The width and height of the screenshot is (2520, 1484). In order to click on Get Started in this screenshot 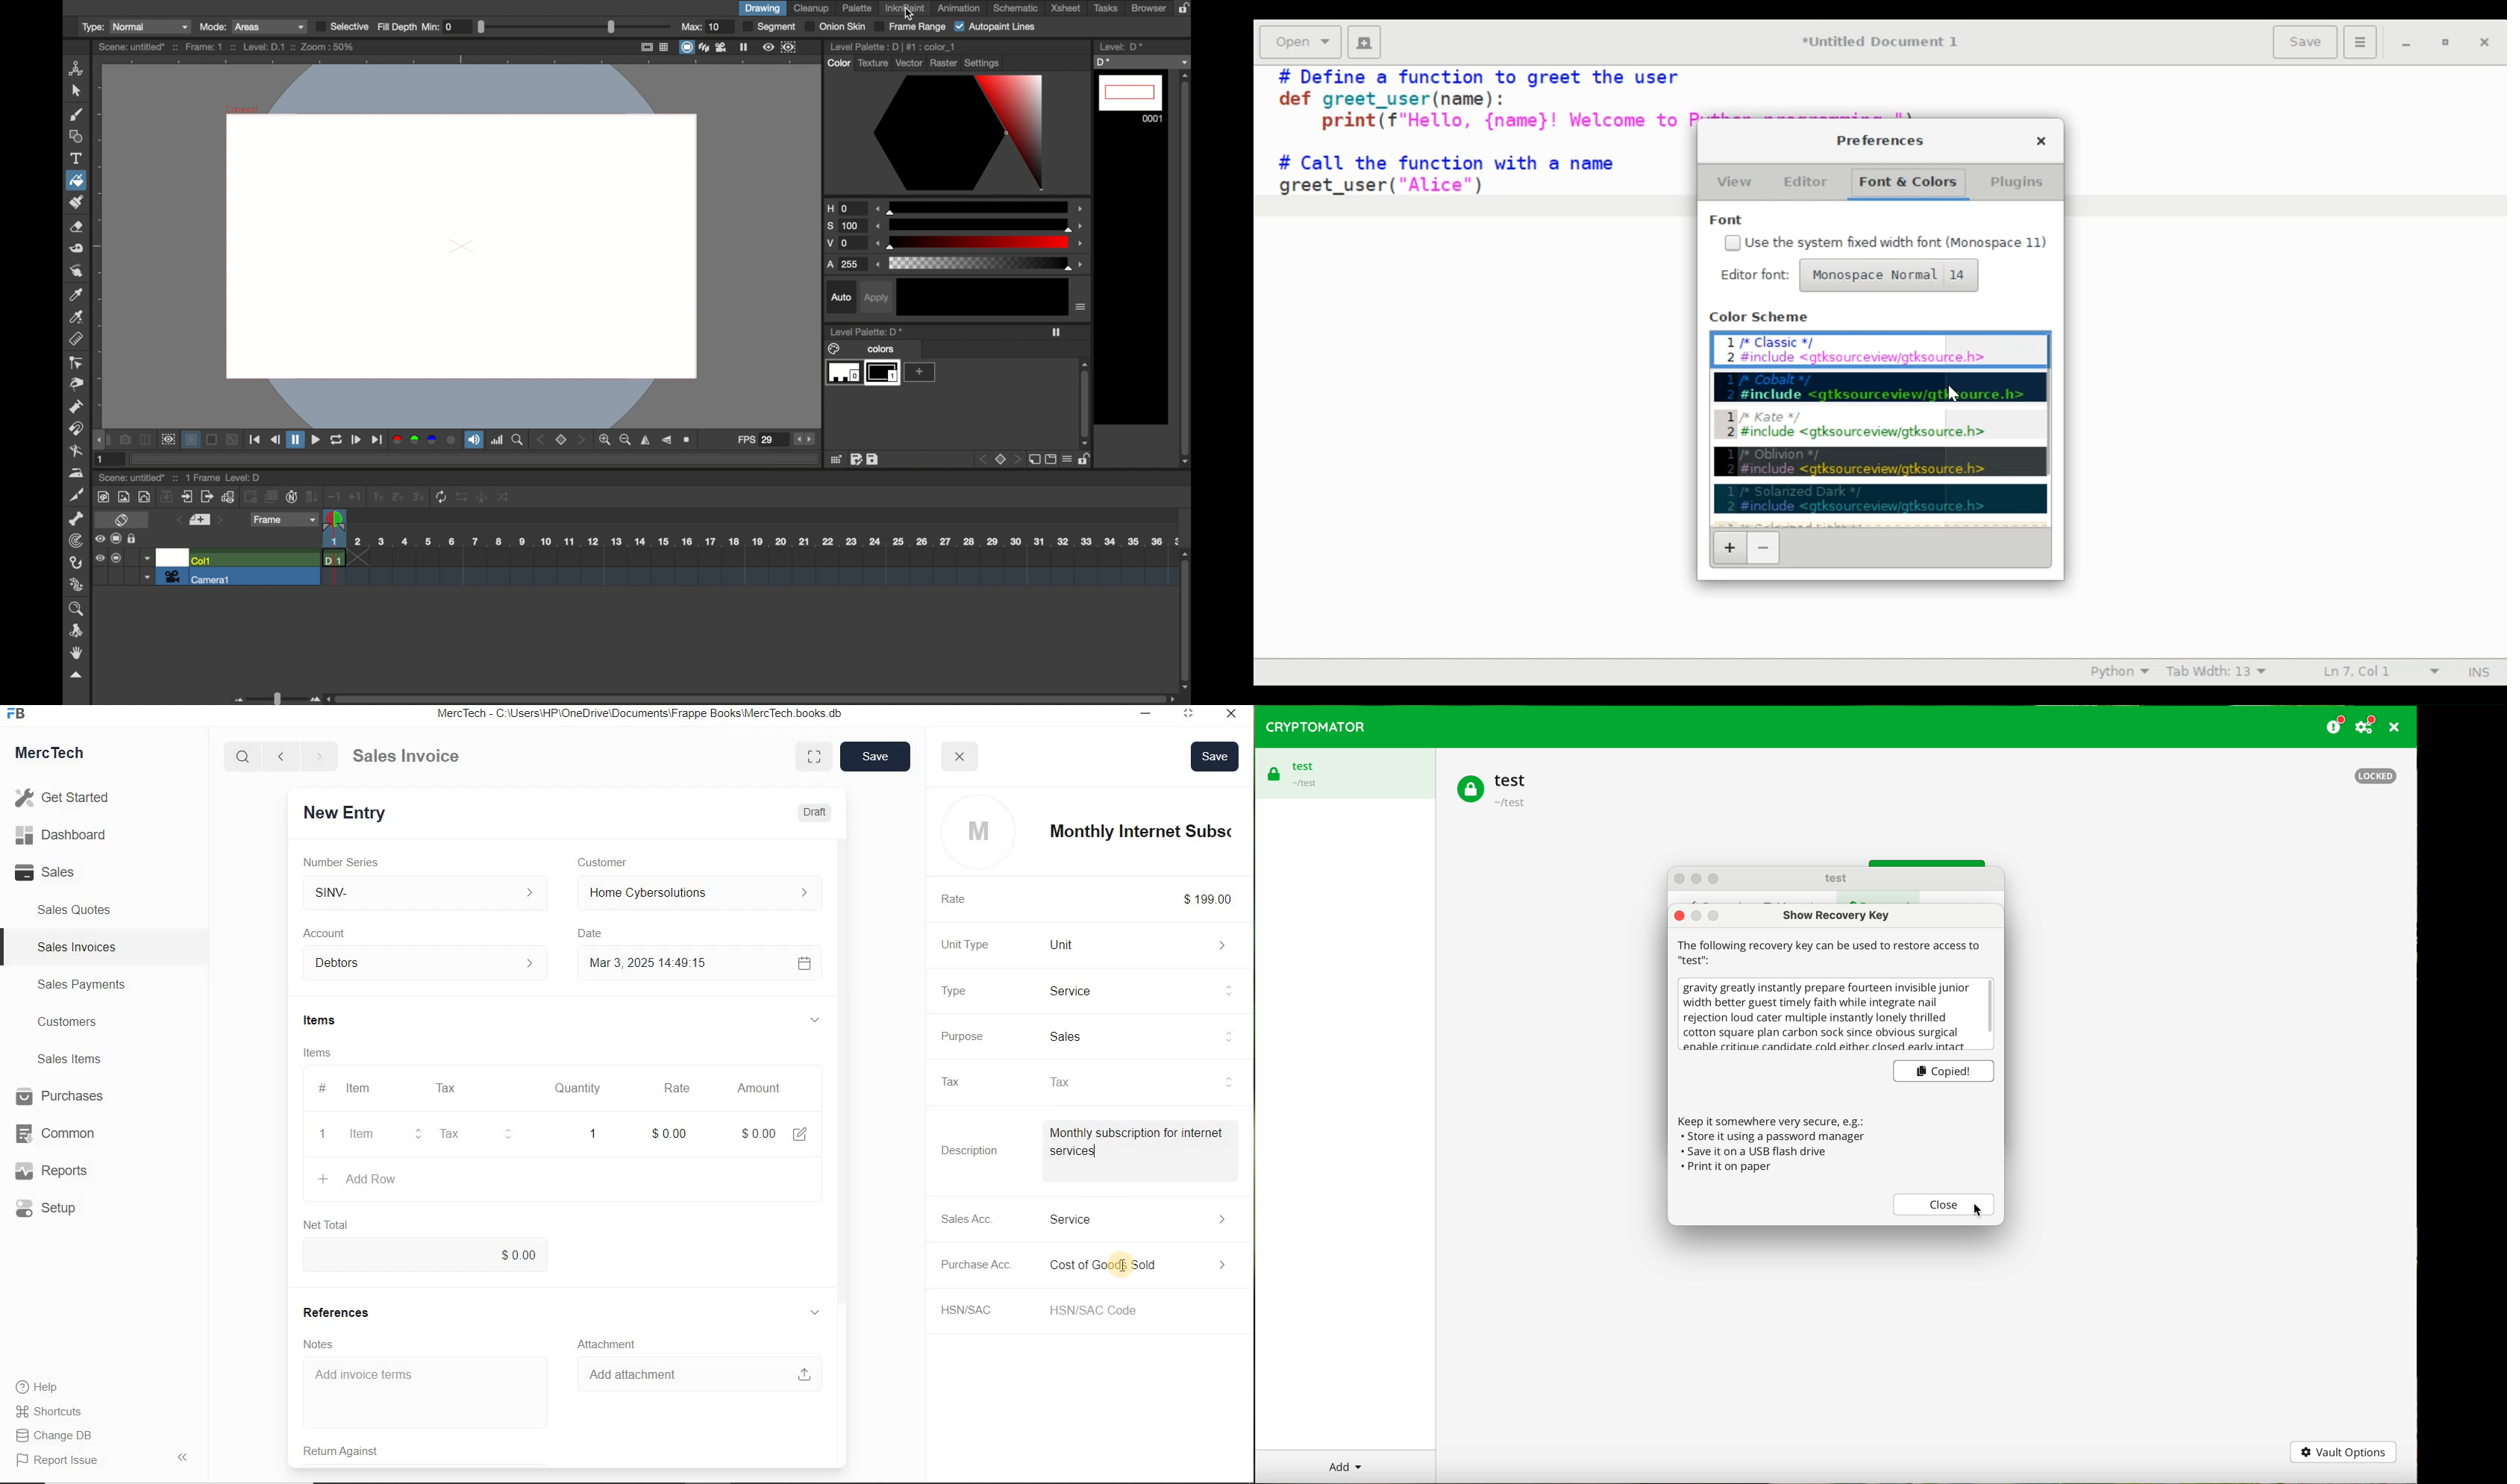, I will do `click(67, 798)`.